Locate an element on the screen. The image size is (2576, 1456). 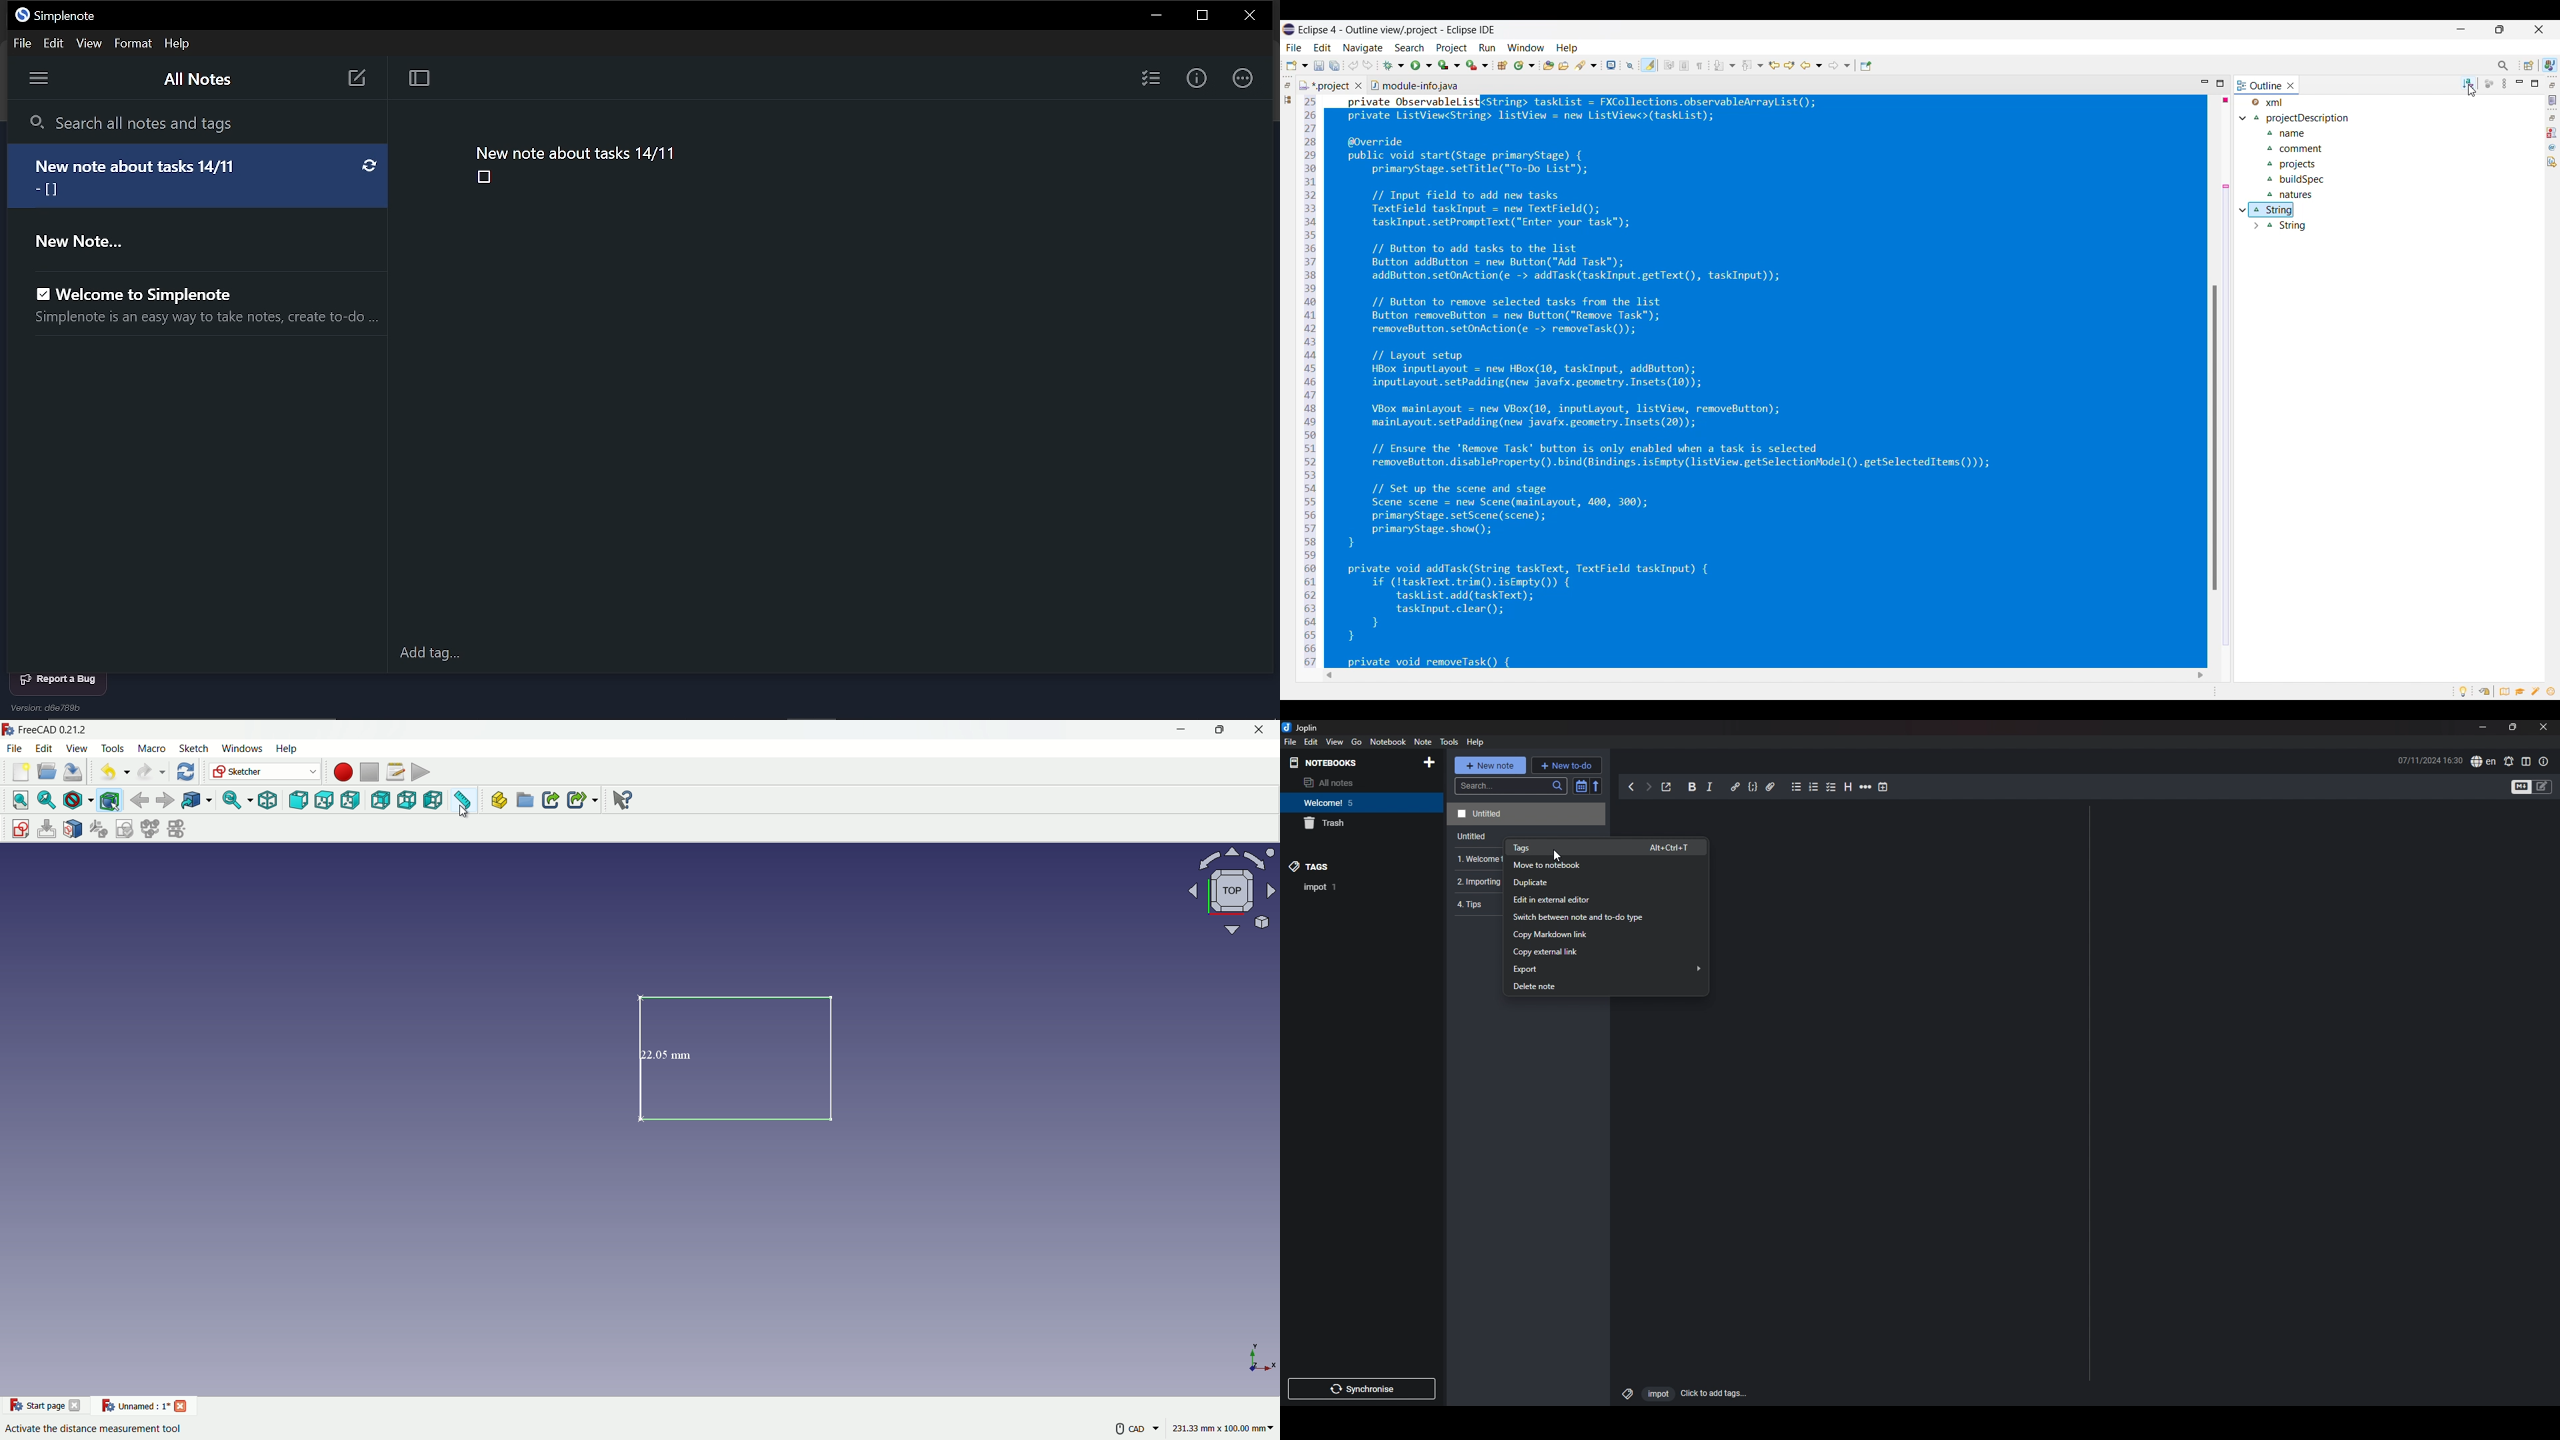
code is located at coordinates (1752, 788).